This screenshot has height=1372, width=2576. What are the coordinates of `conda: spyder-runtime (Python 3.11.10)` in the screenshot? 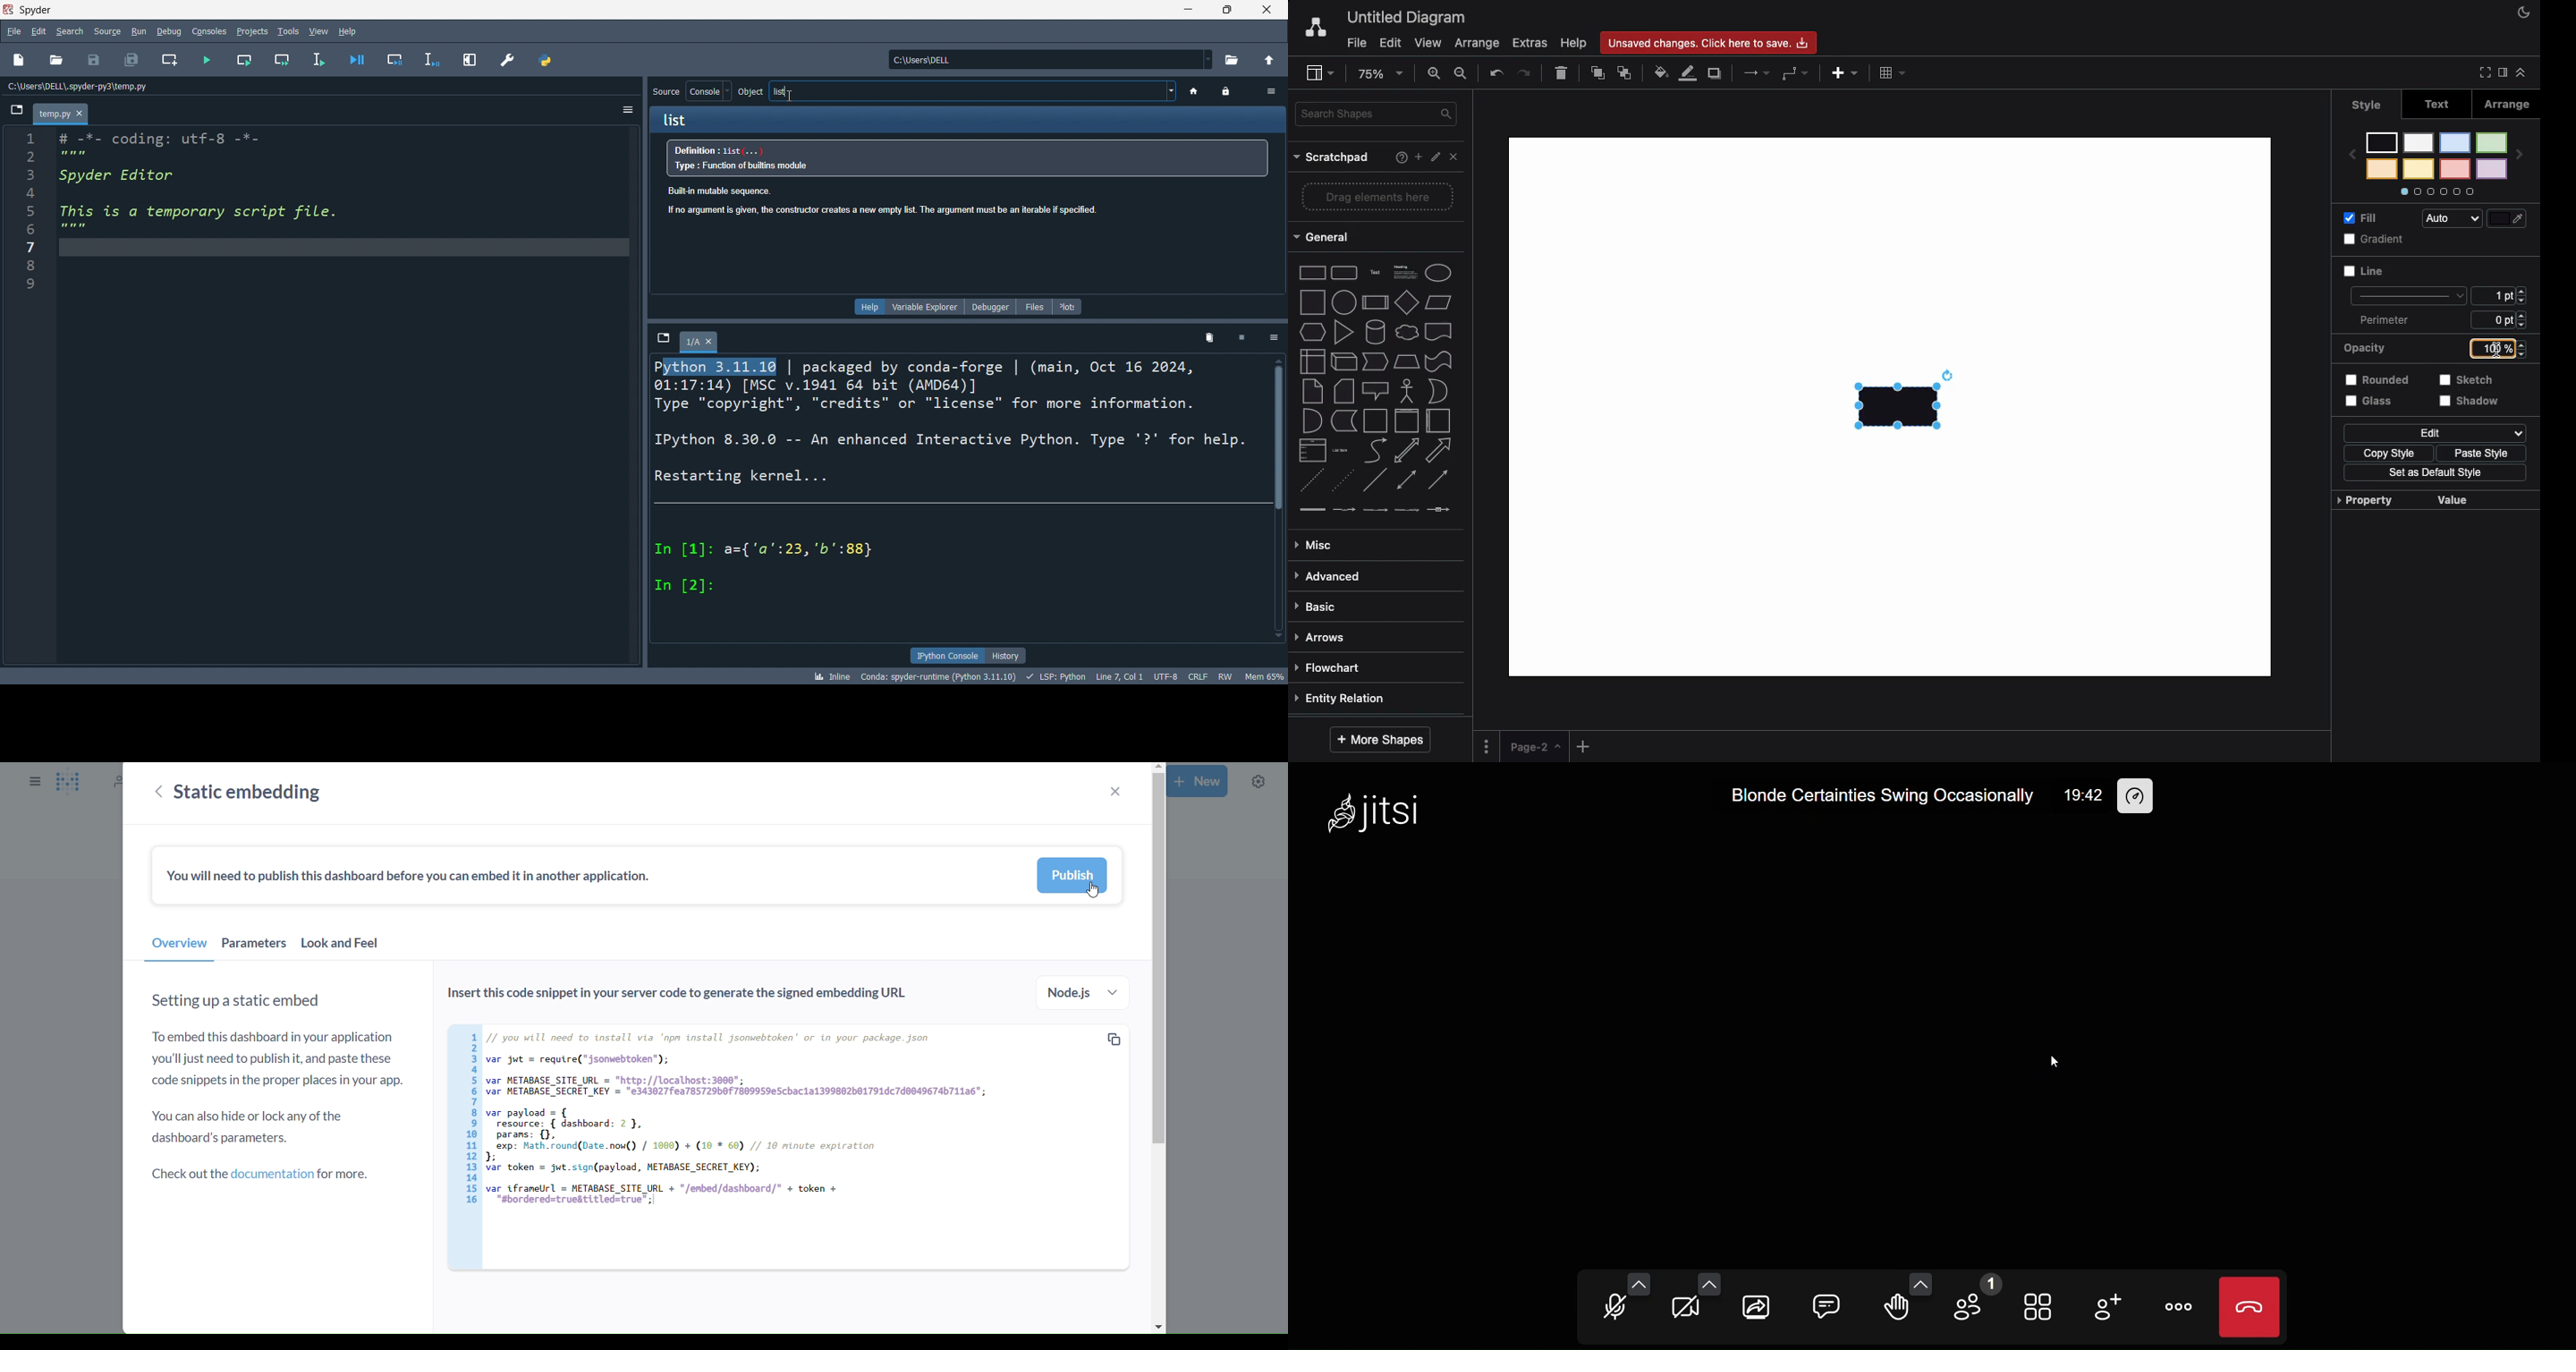 It's located at (941, 676).